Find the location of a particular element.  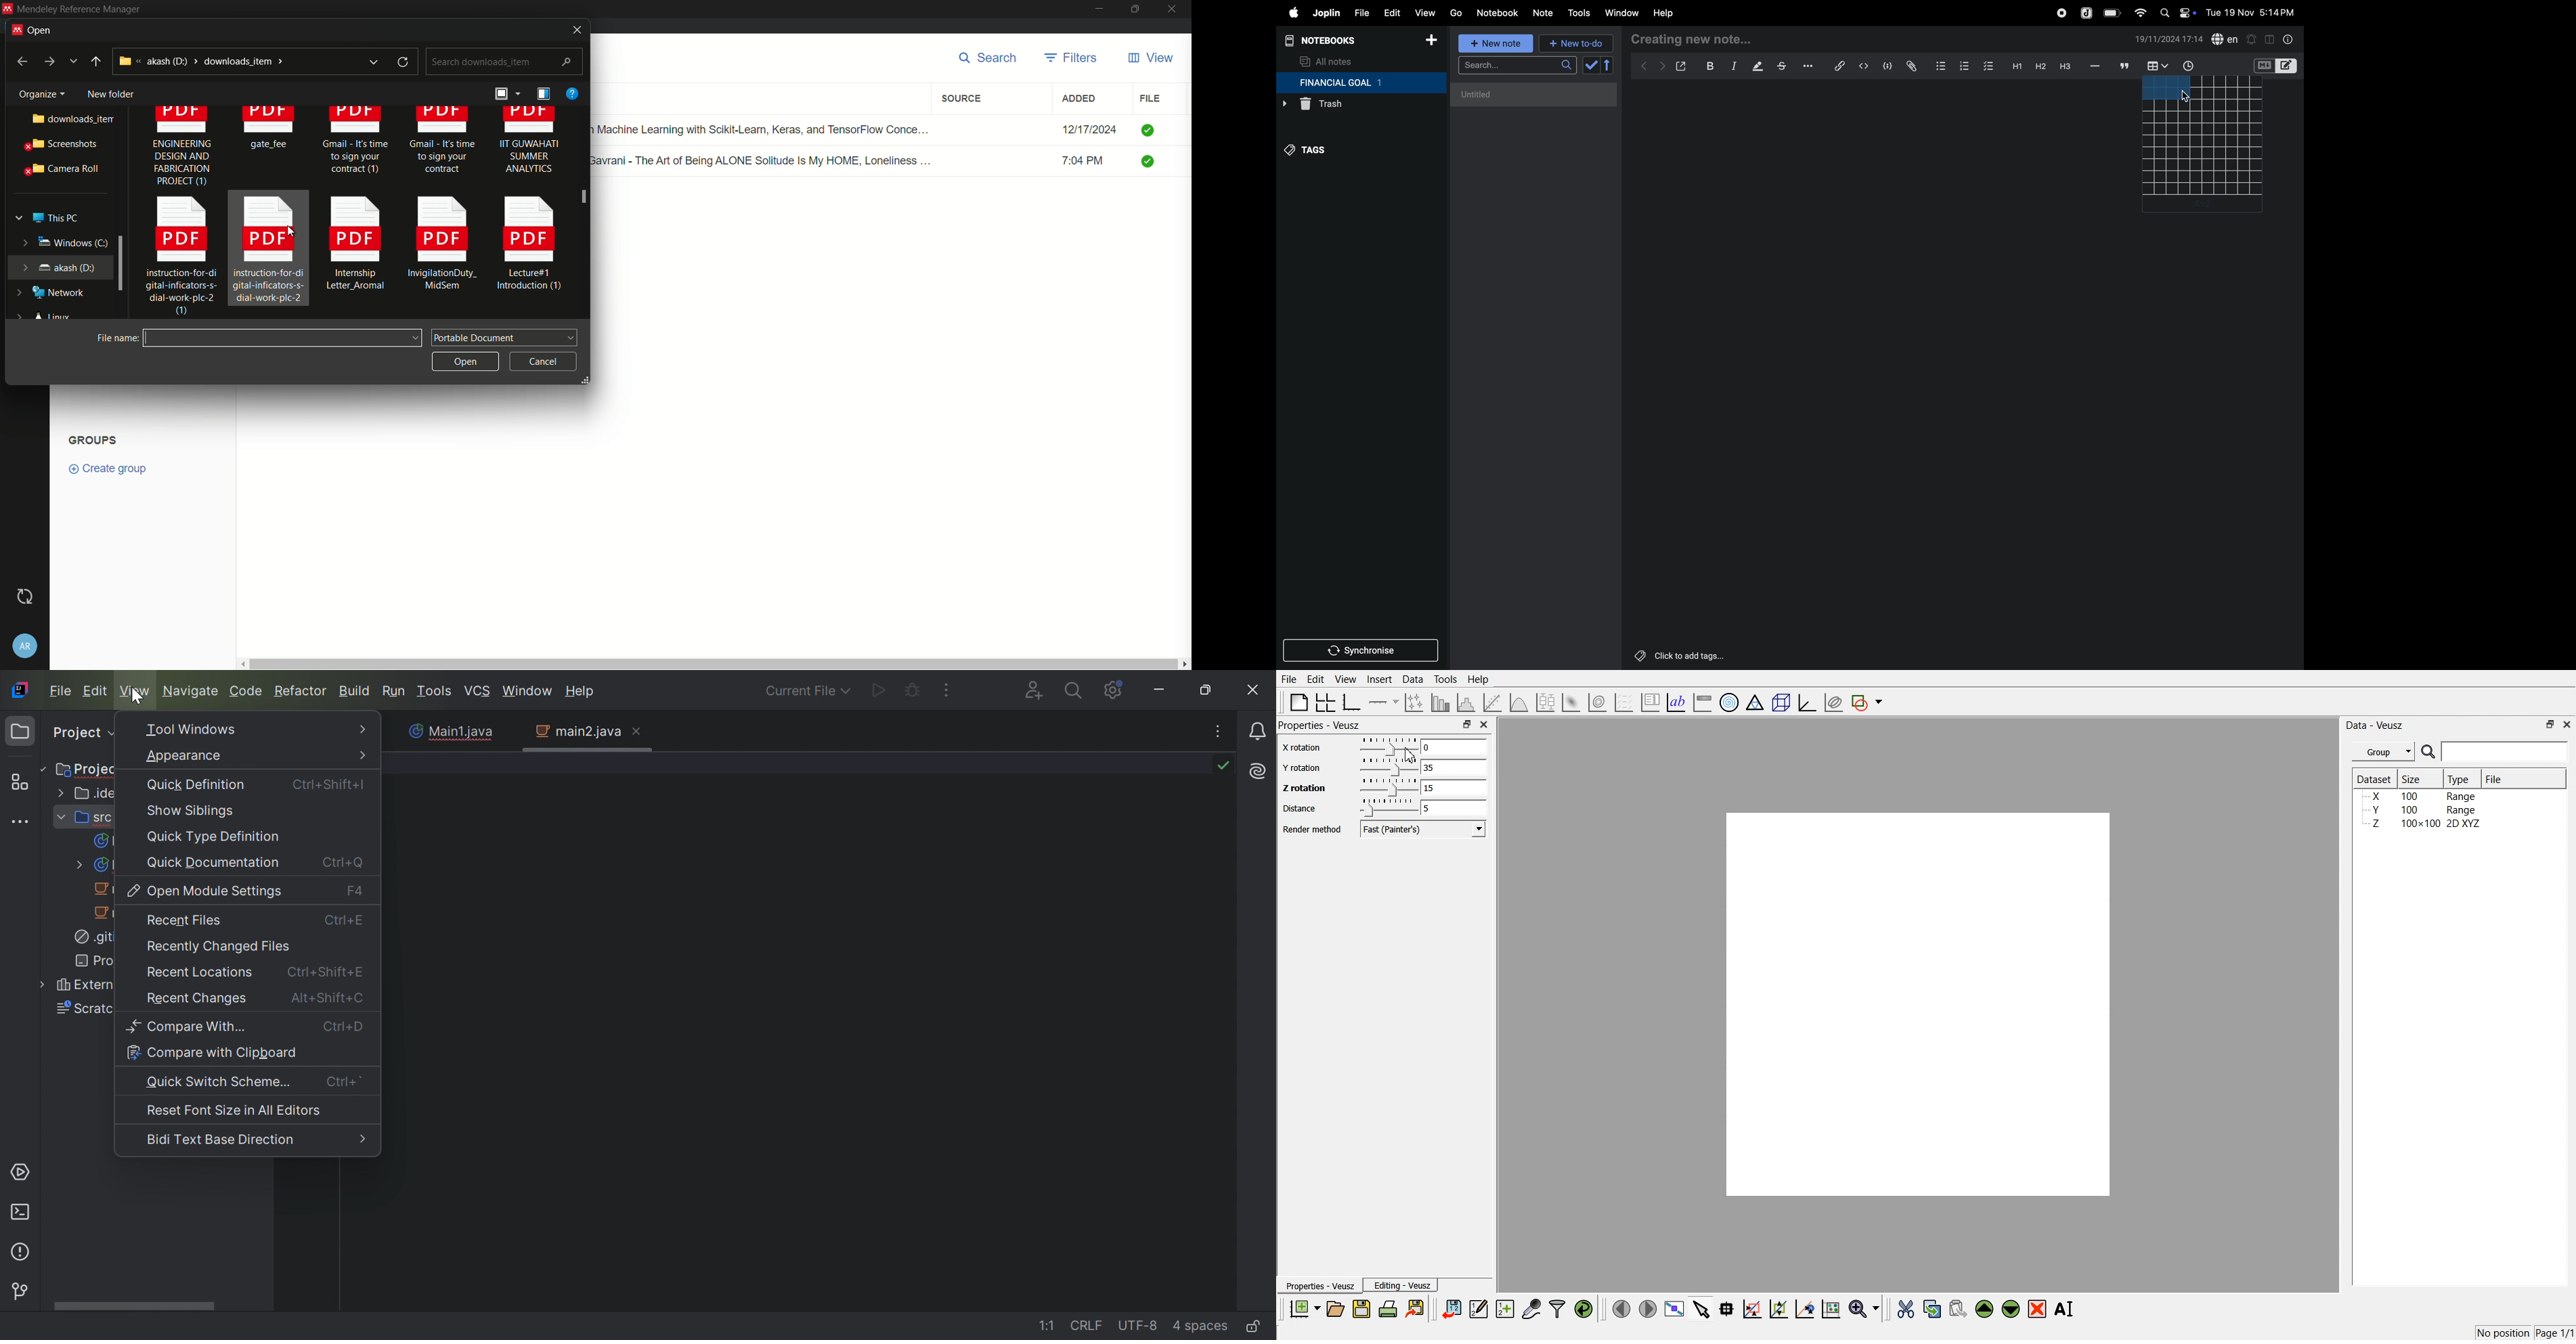

ENGINEERING
DESIGN AND

FABRICATION
PROJECT (1) is located at coordinates (182, 150).